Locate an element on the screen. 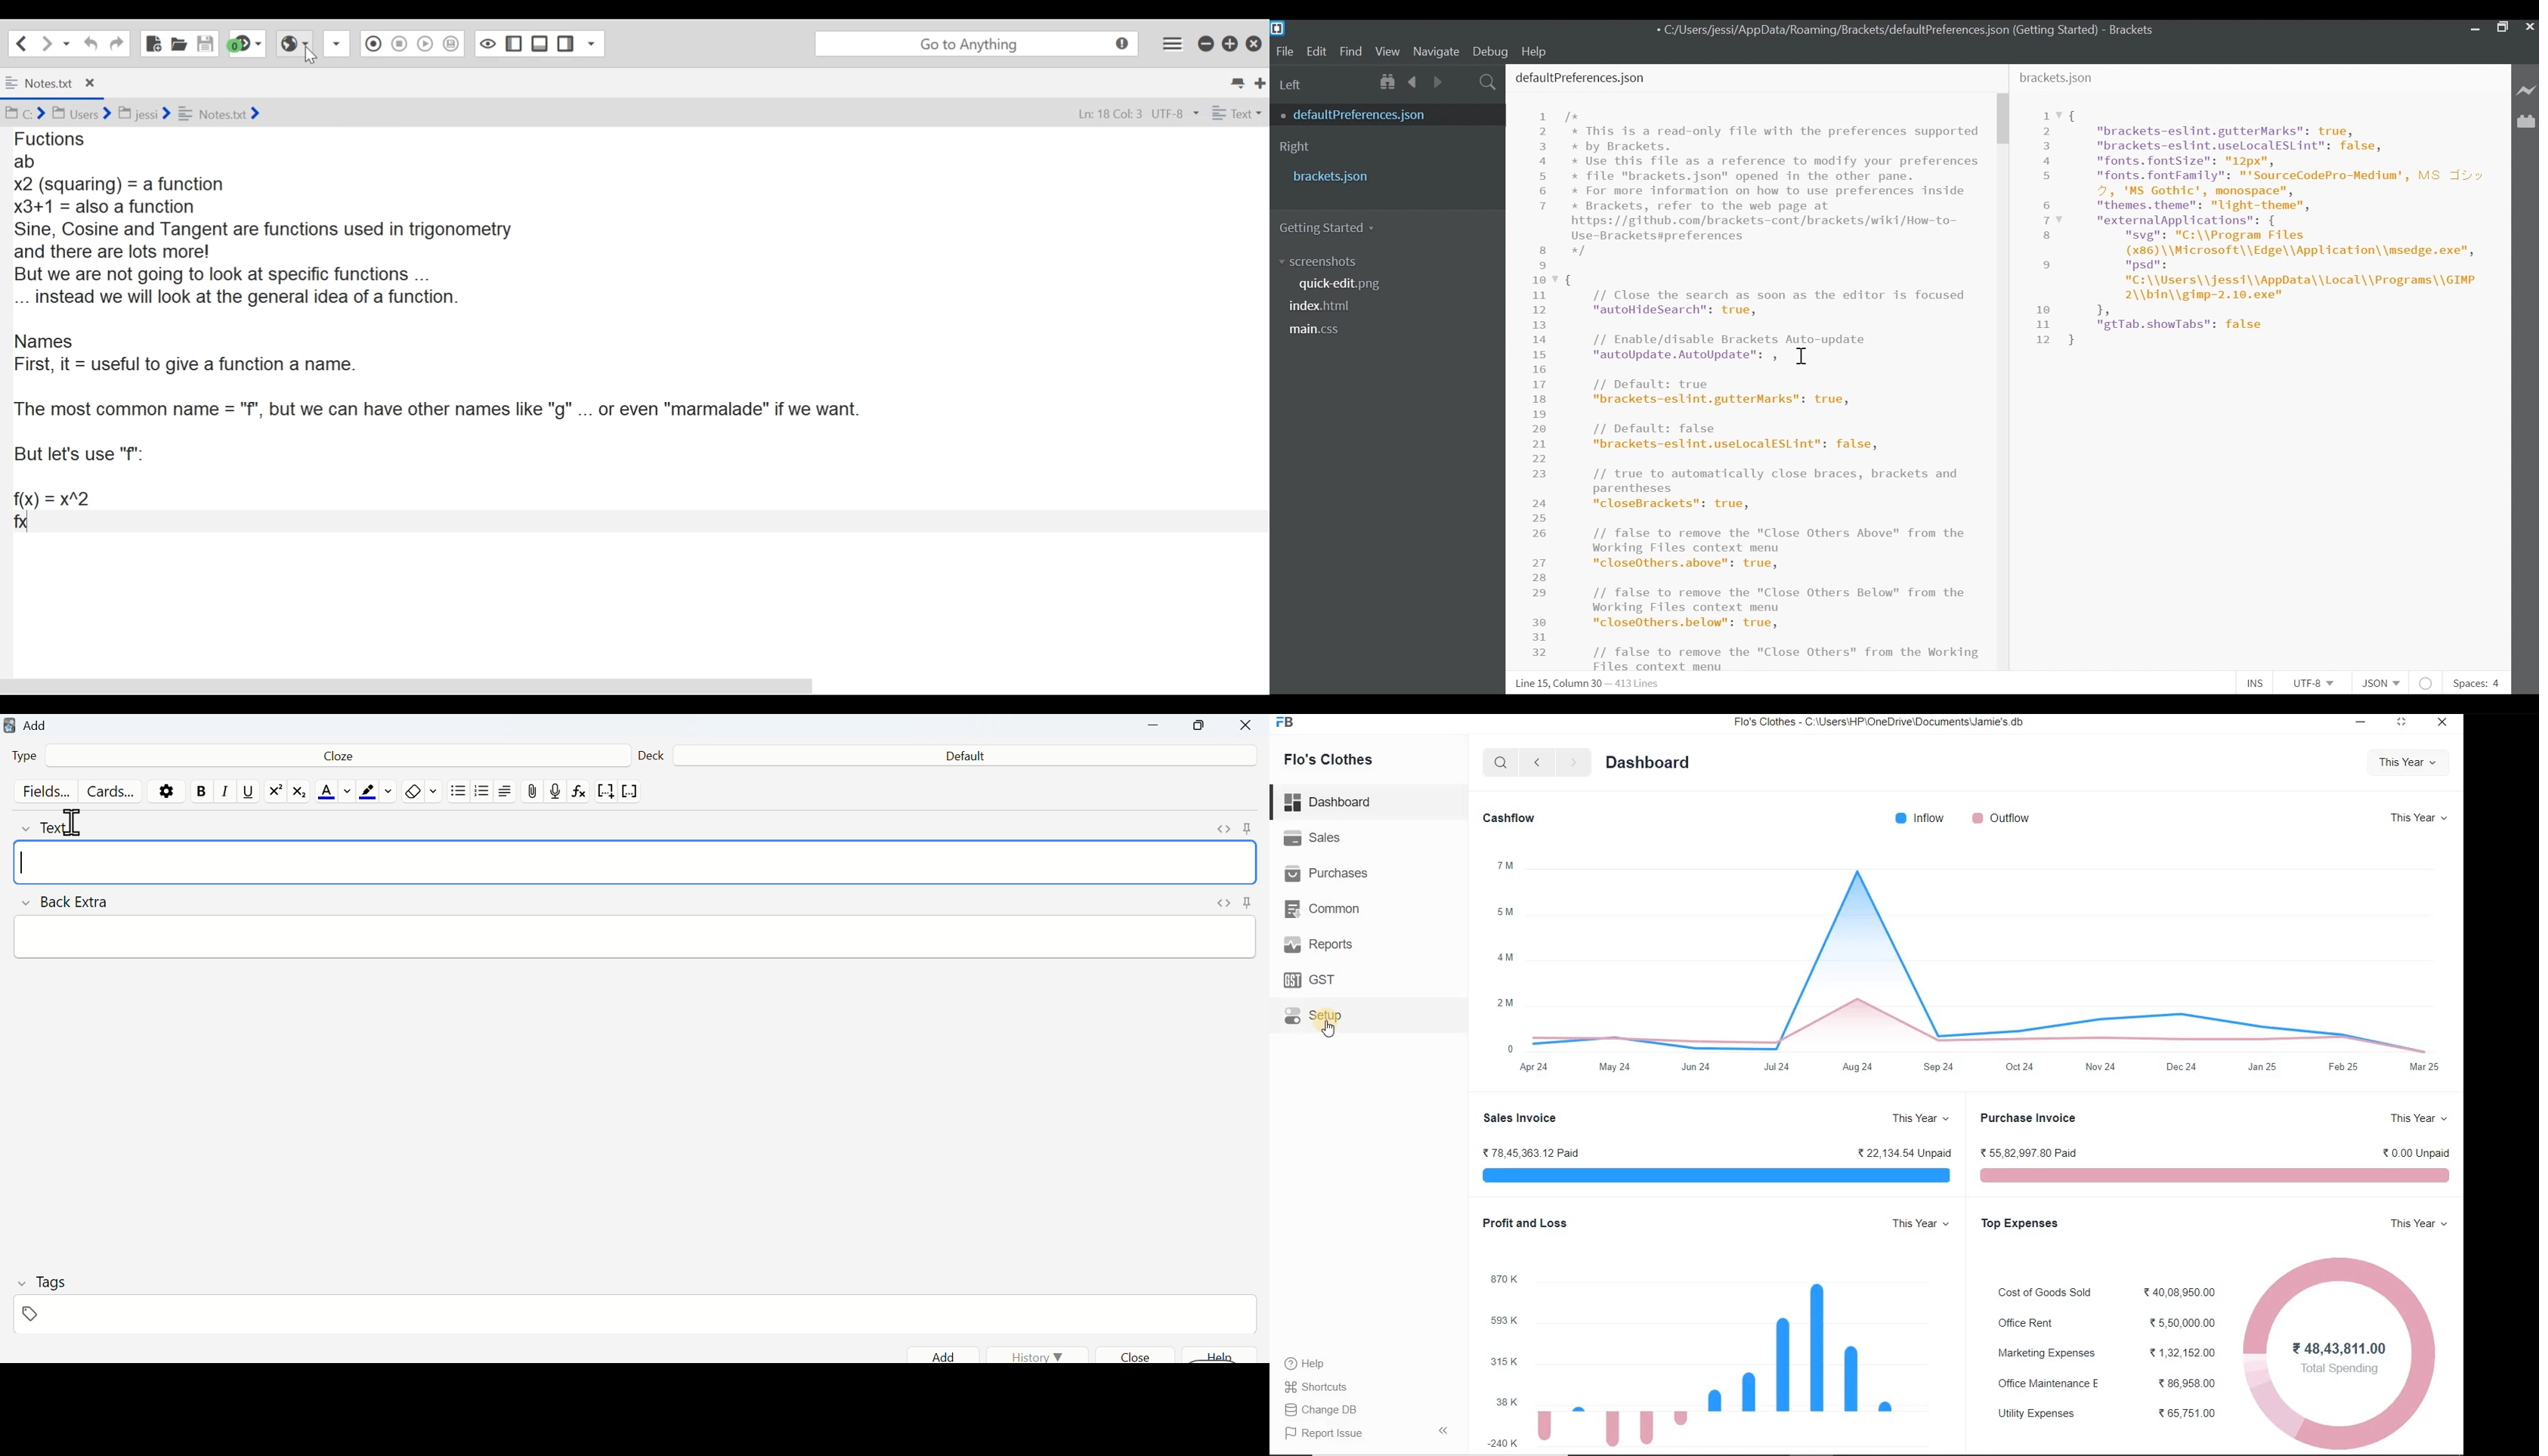 Image resolution: width=2548 pixels, height=1456 pixels. Select File Type is located at coordinates (2379, 683).